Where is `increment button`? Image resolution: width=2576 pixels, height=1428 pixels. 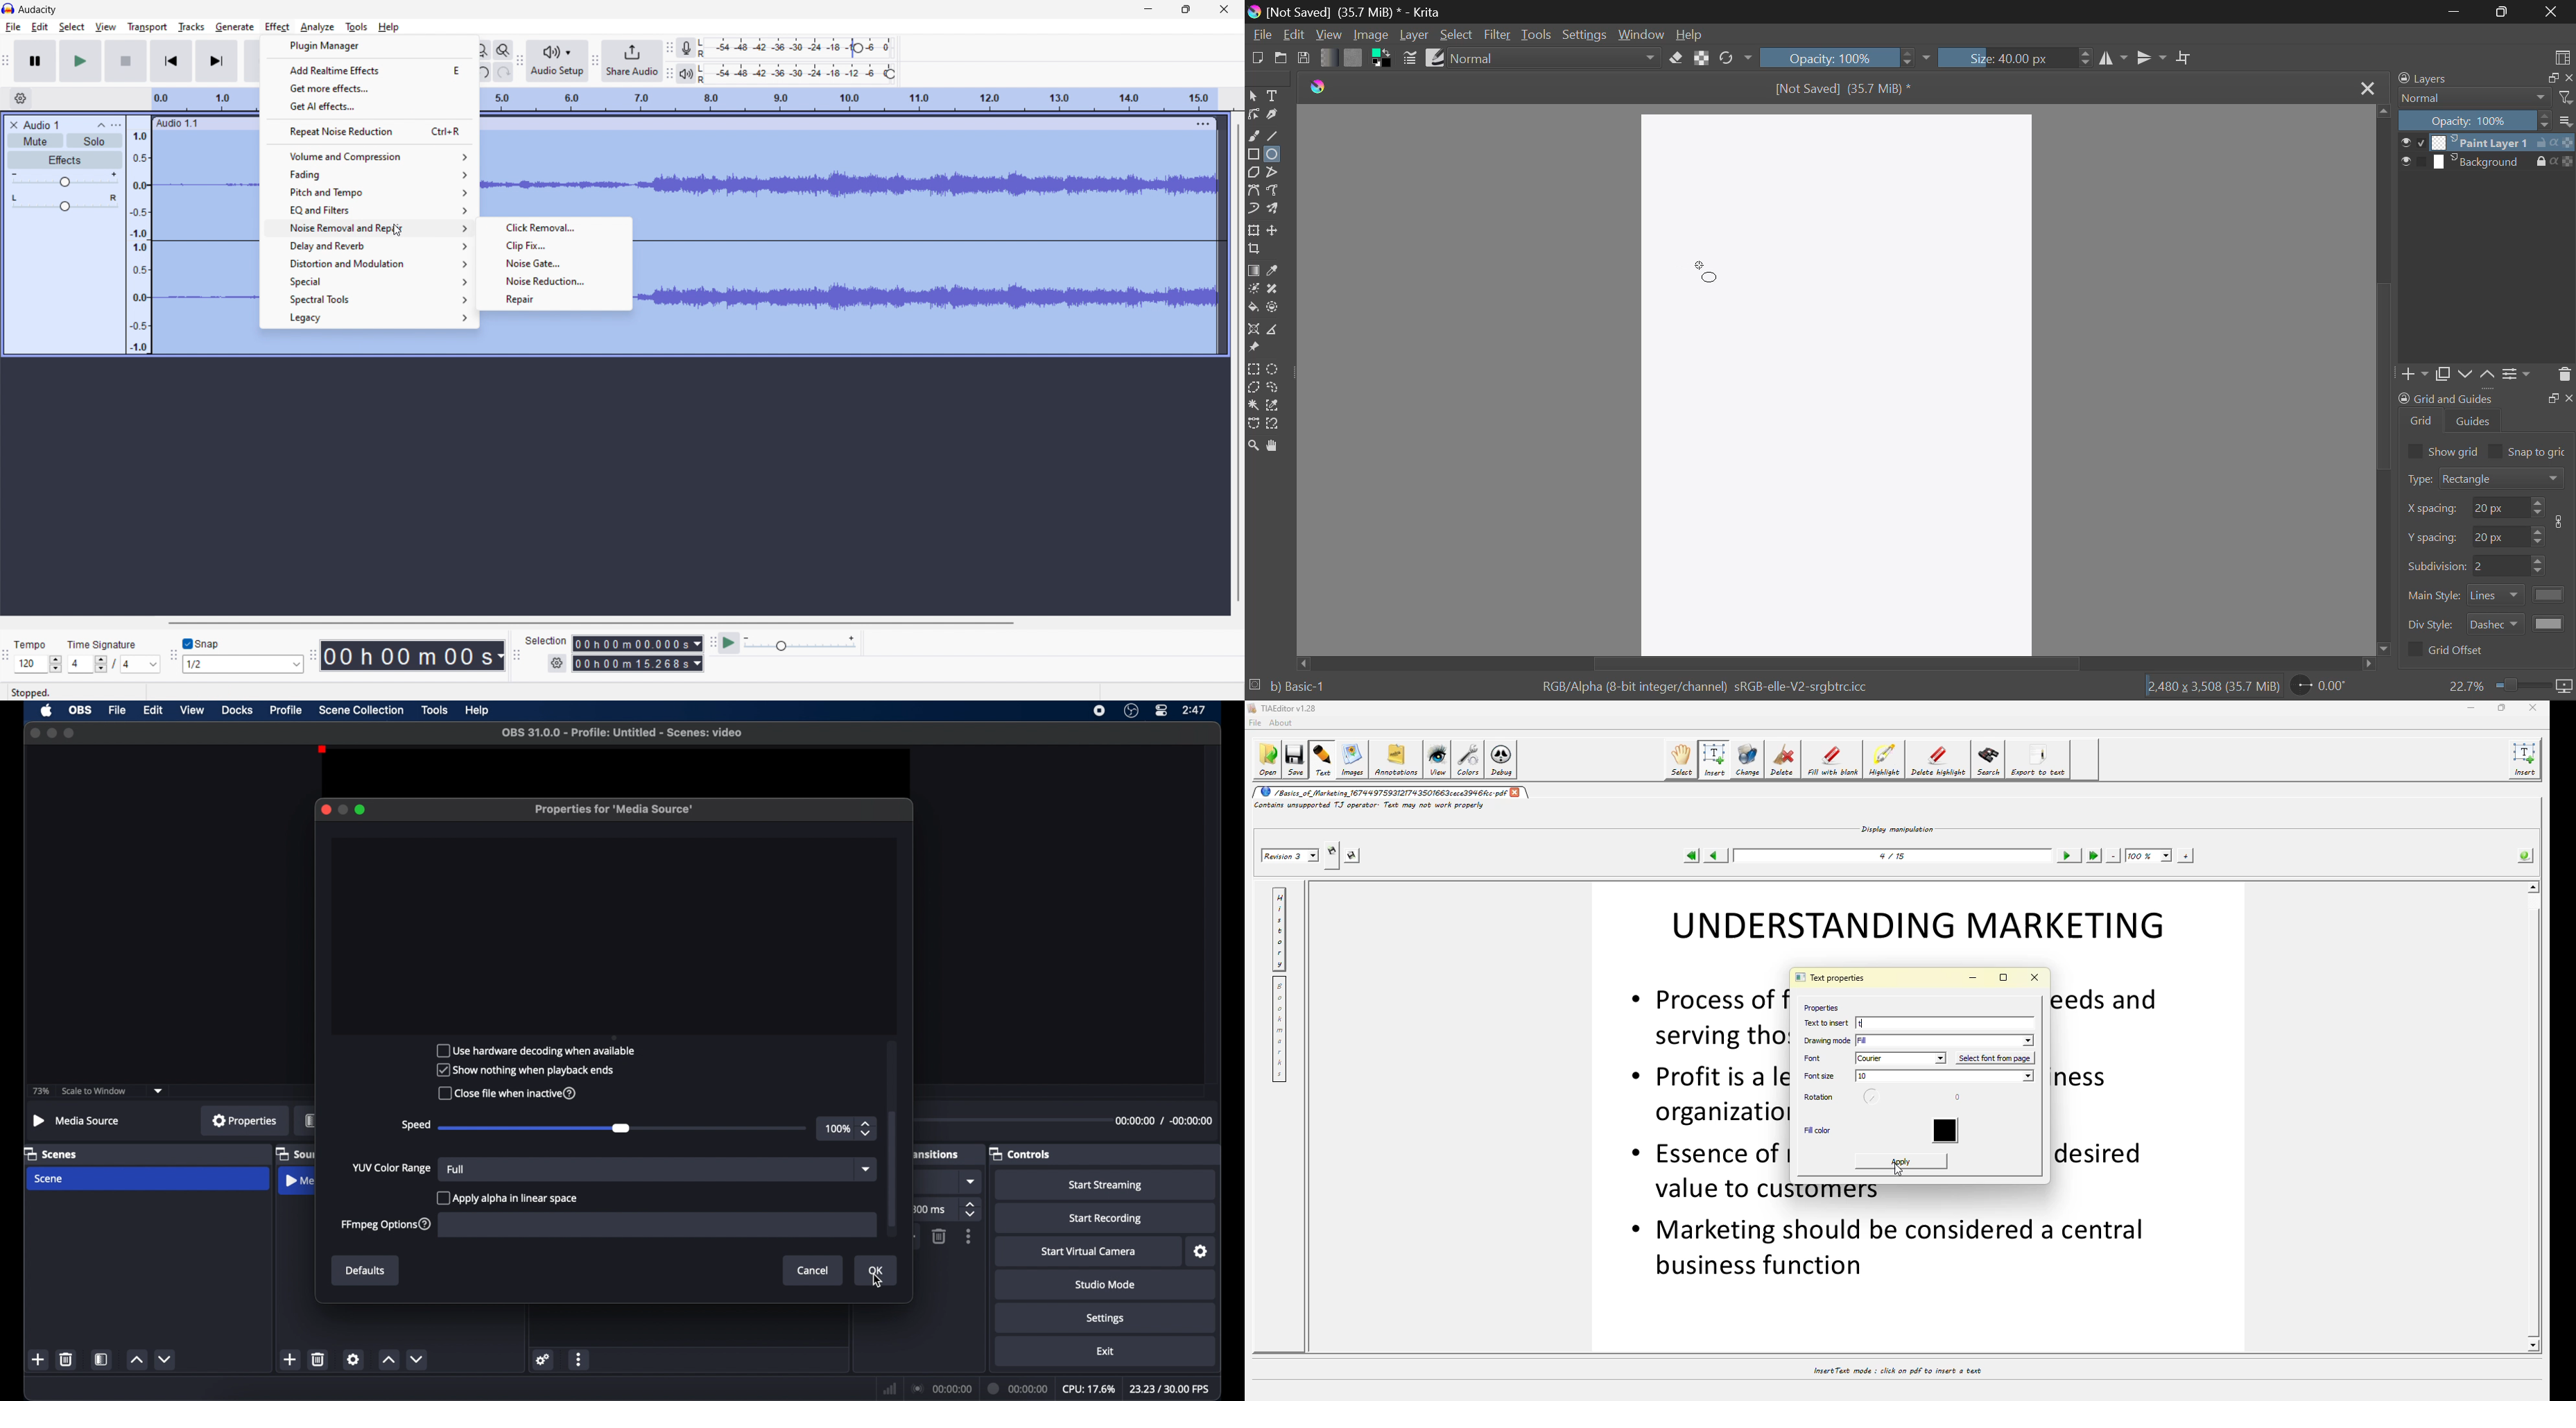 increment button is located at coordinates (388, 1360).